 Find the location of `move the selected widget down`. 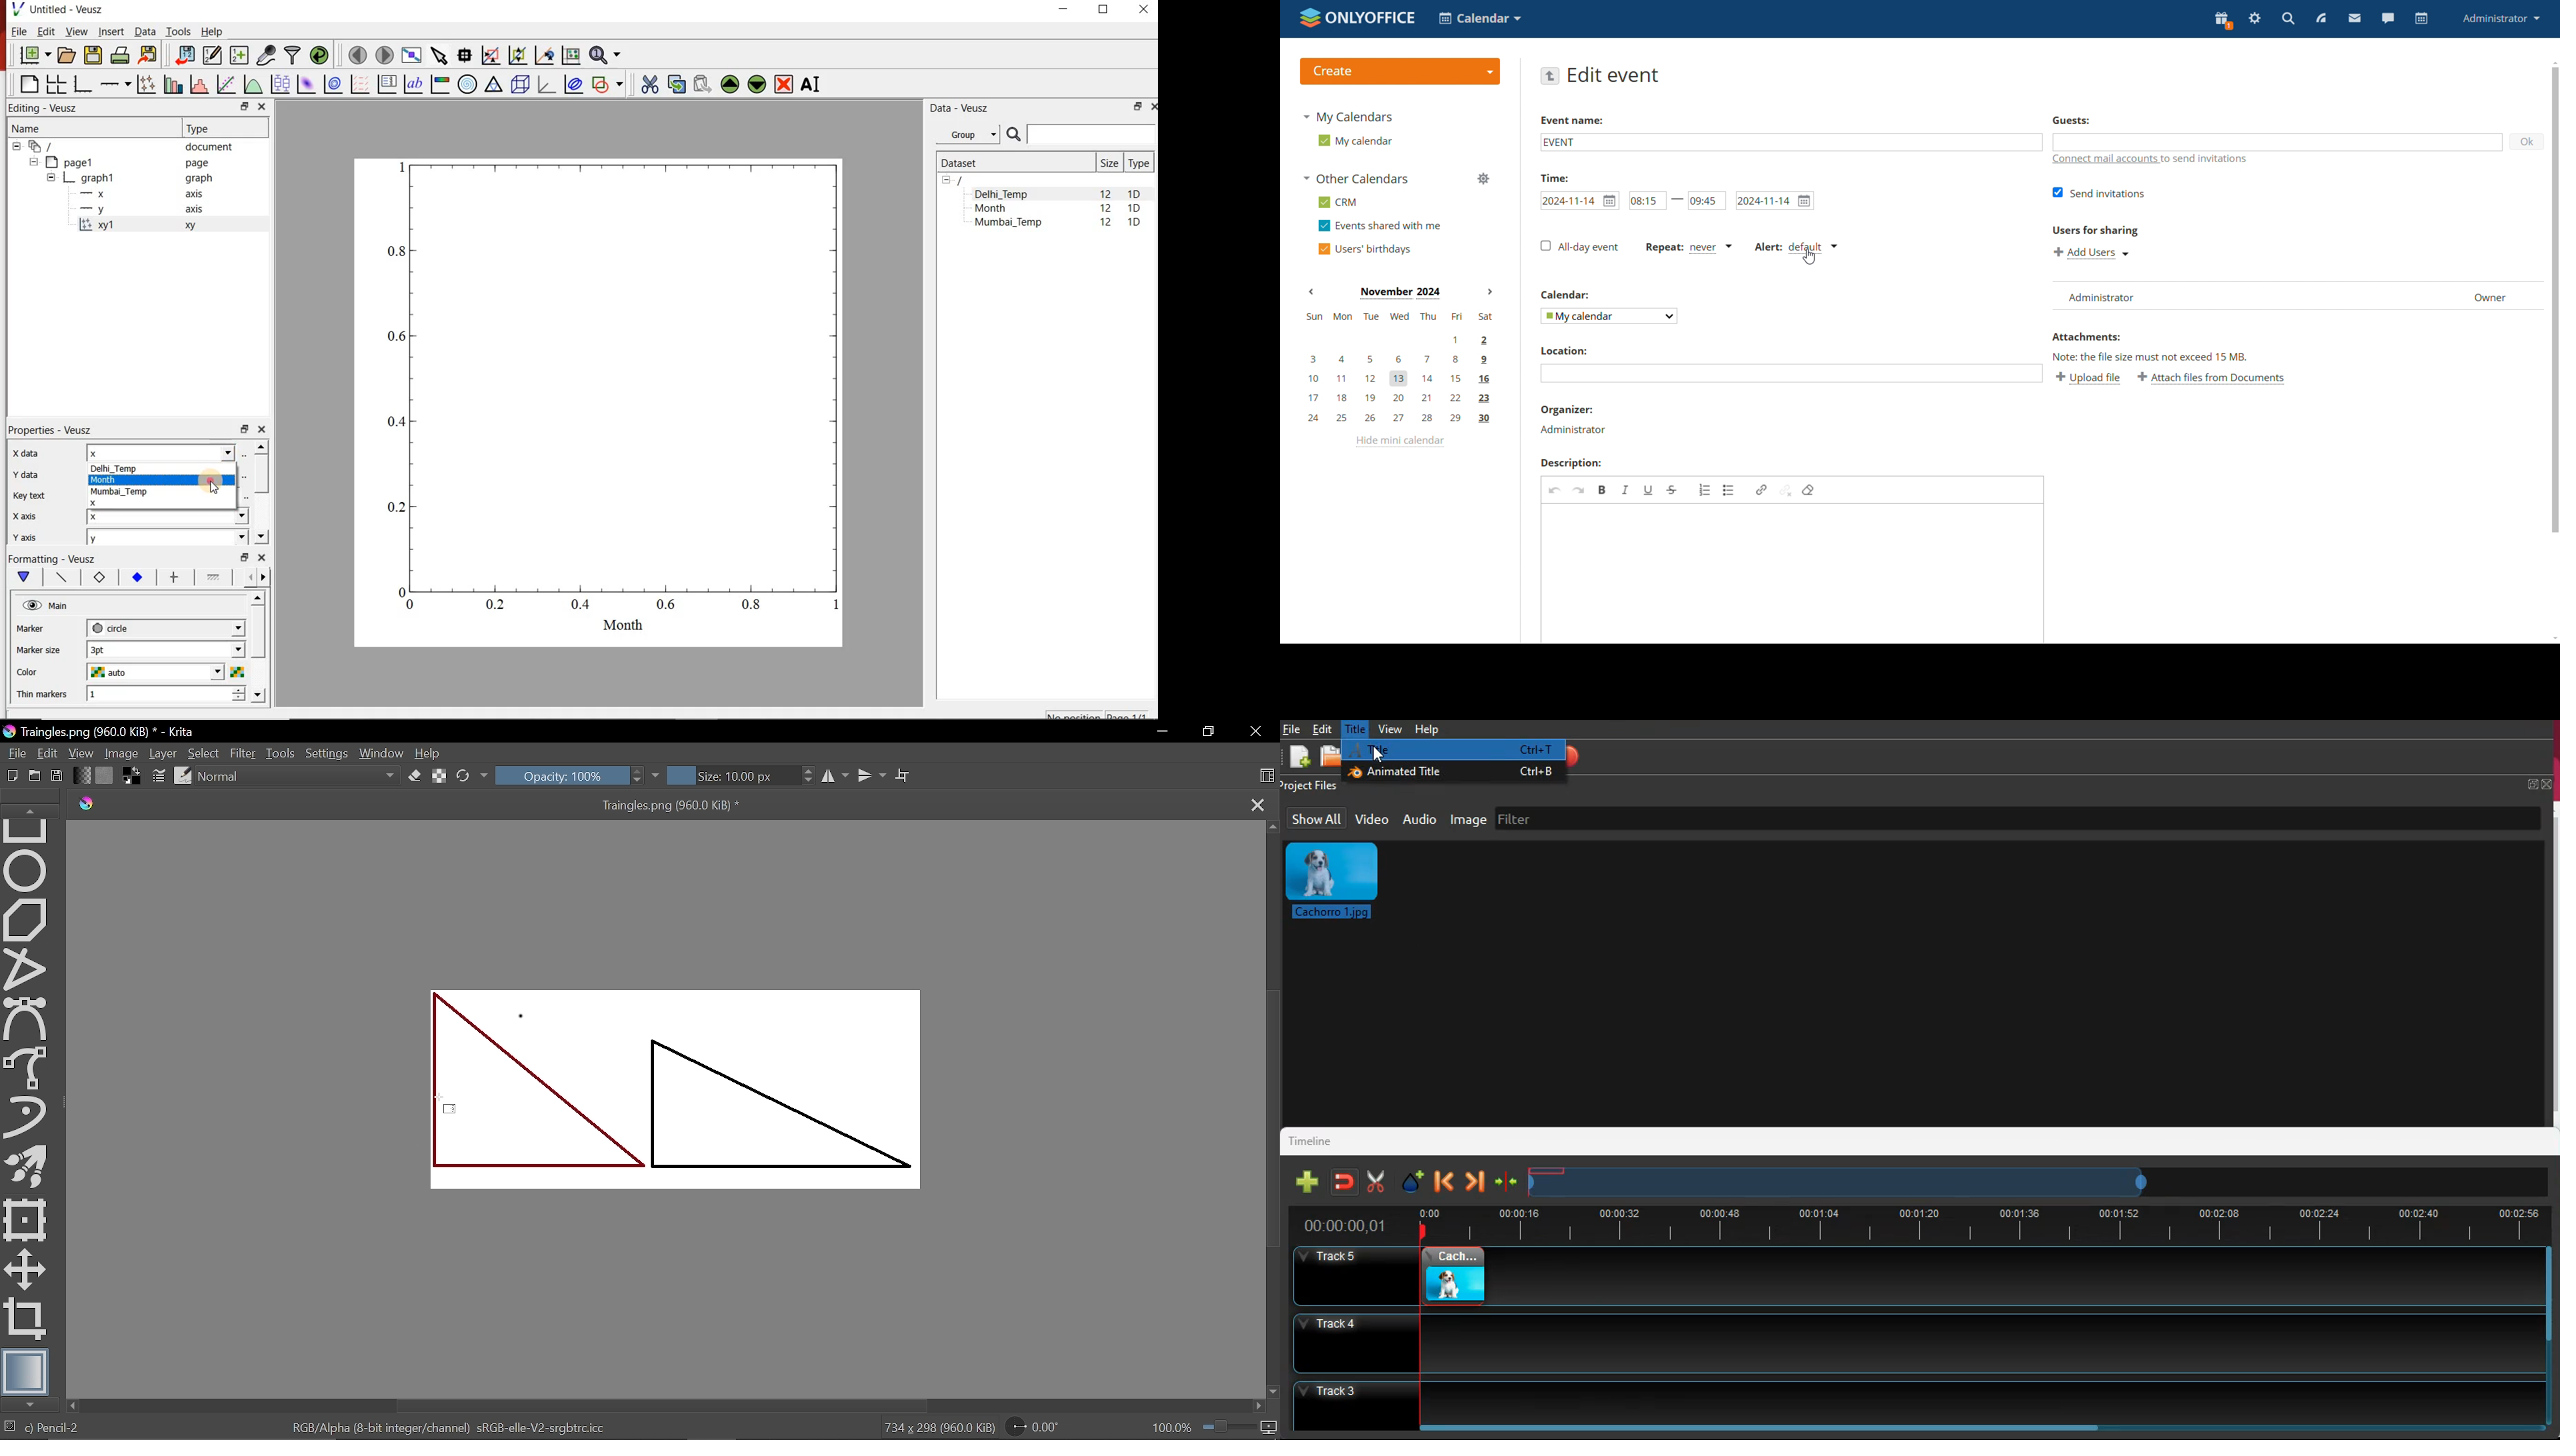

move the selected widget down is located at coordinates (757, 85).